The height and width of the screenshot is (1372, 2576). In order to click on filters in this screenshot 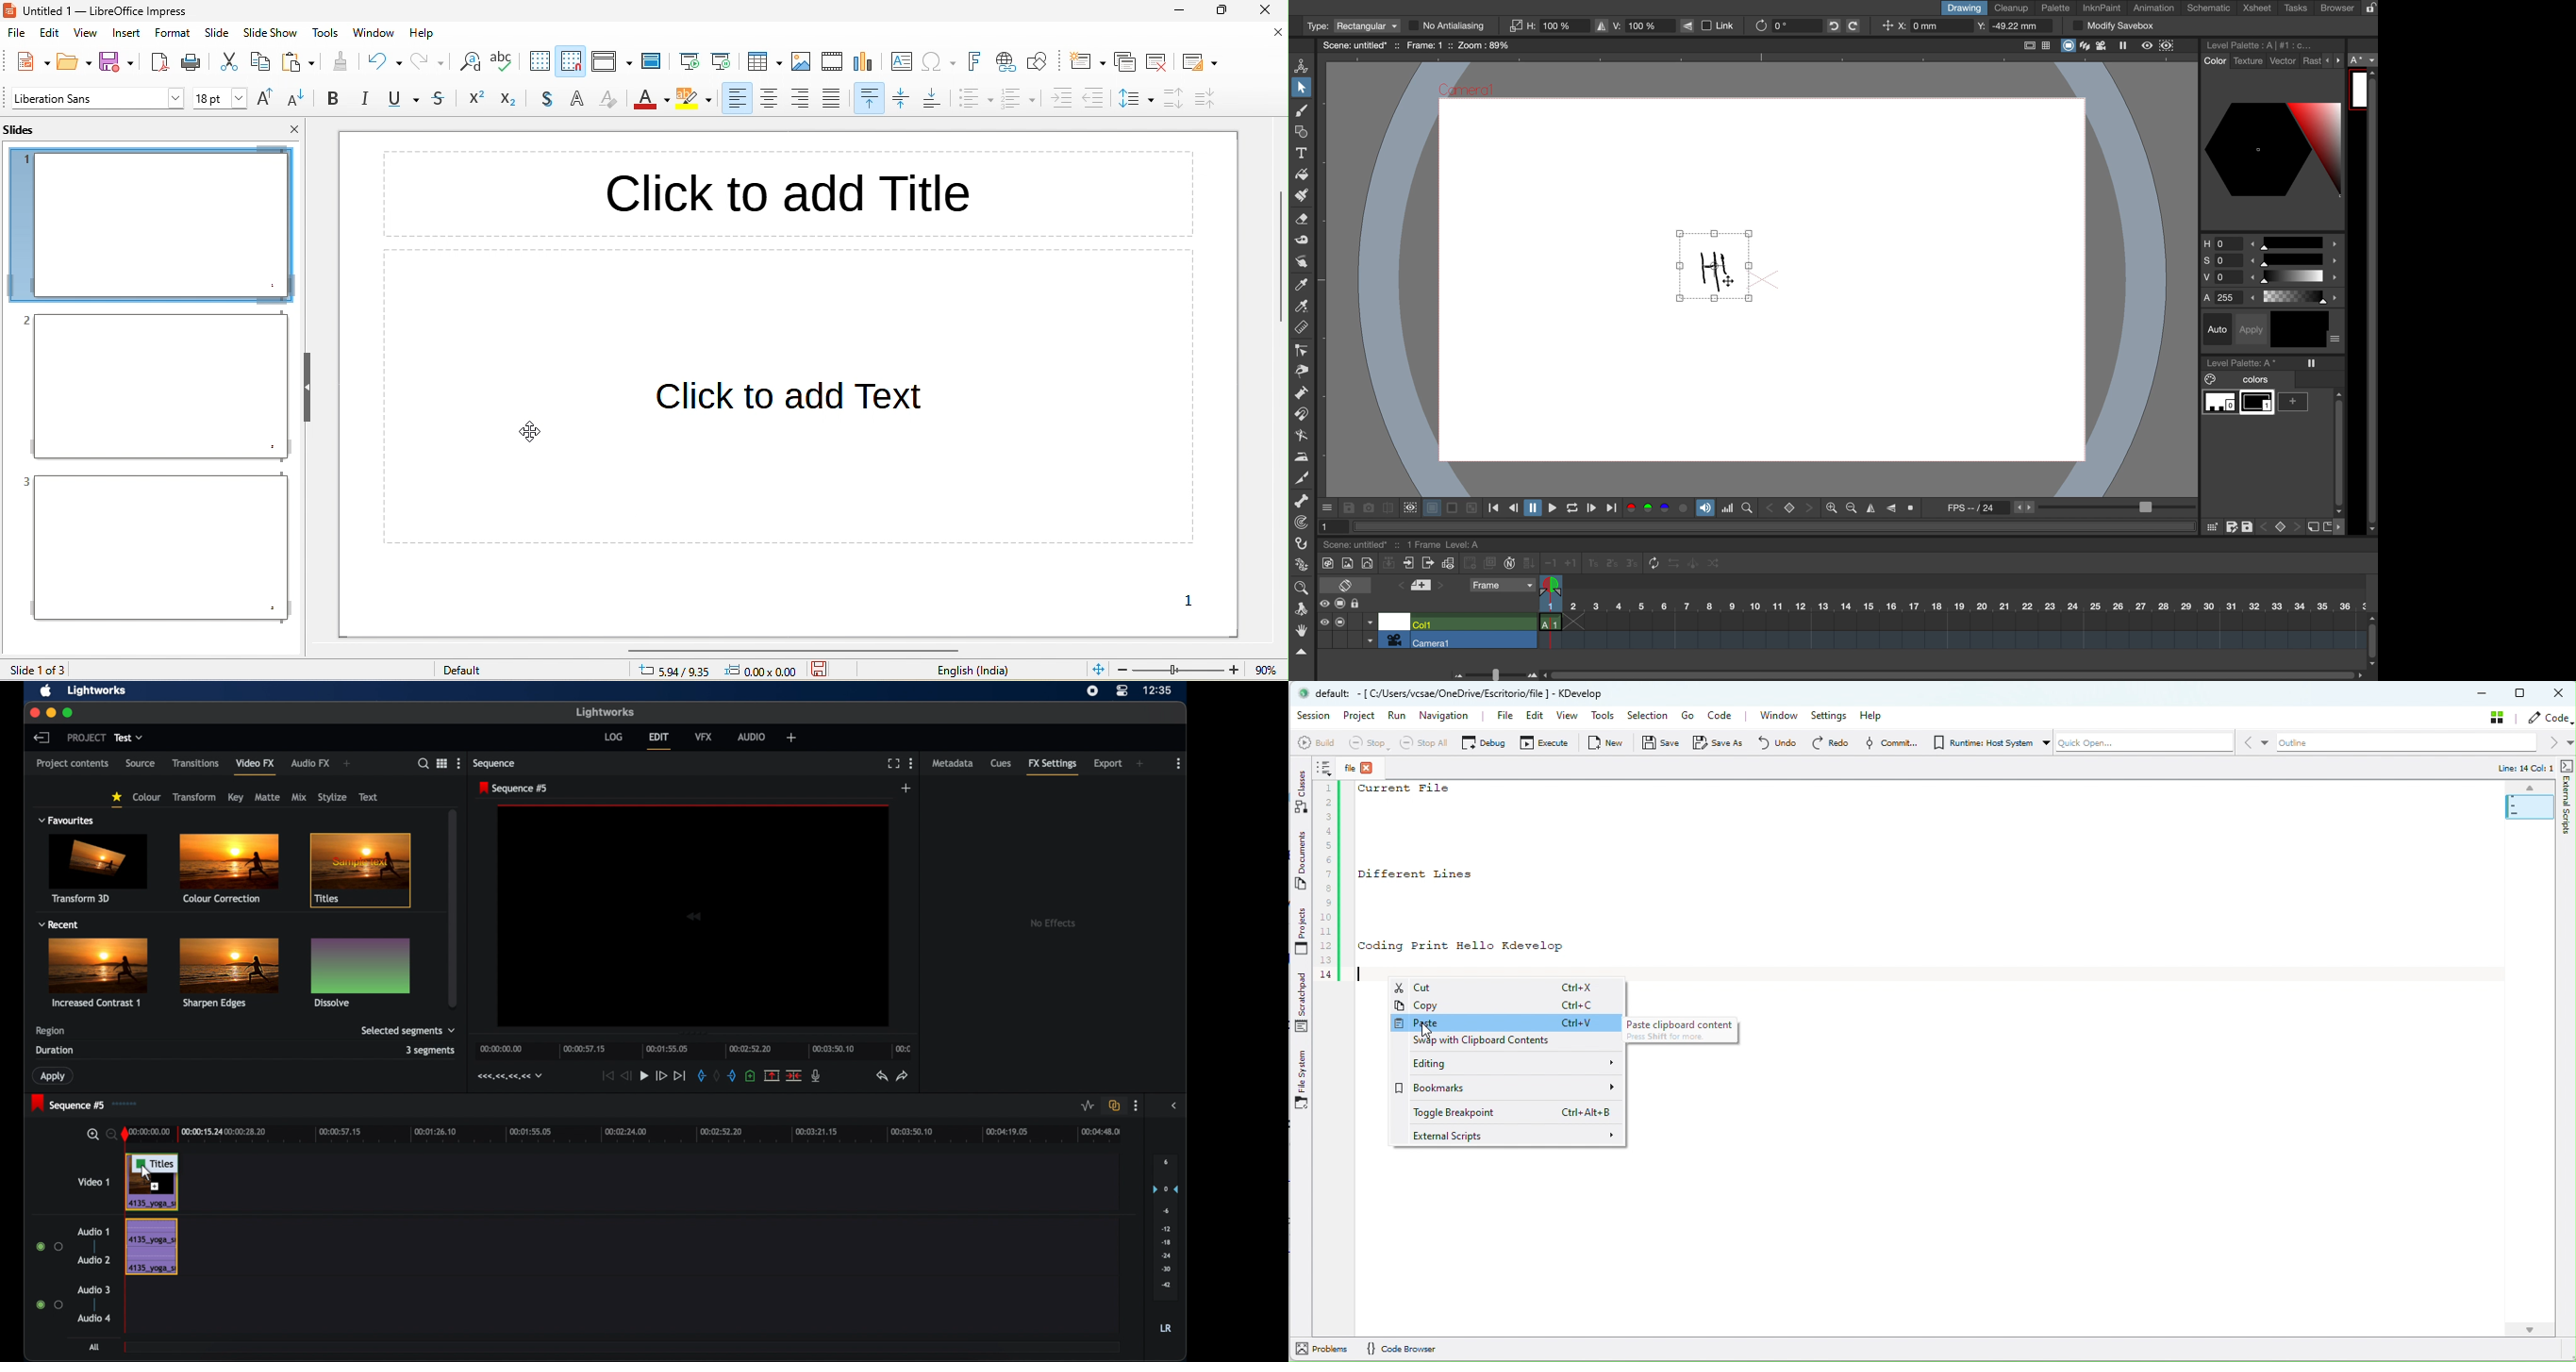, I will do `click(52, 792)`.